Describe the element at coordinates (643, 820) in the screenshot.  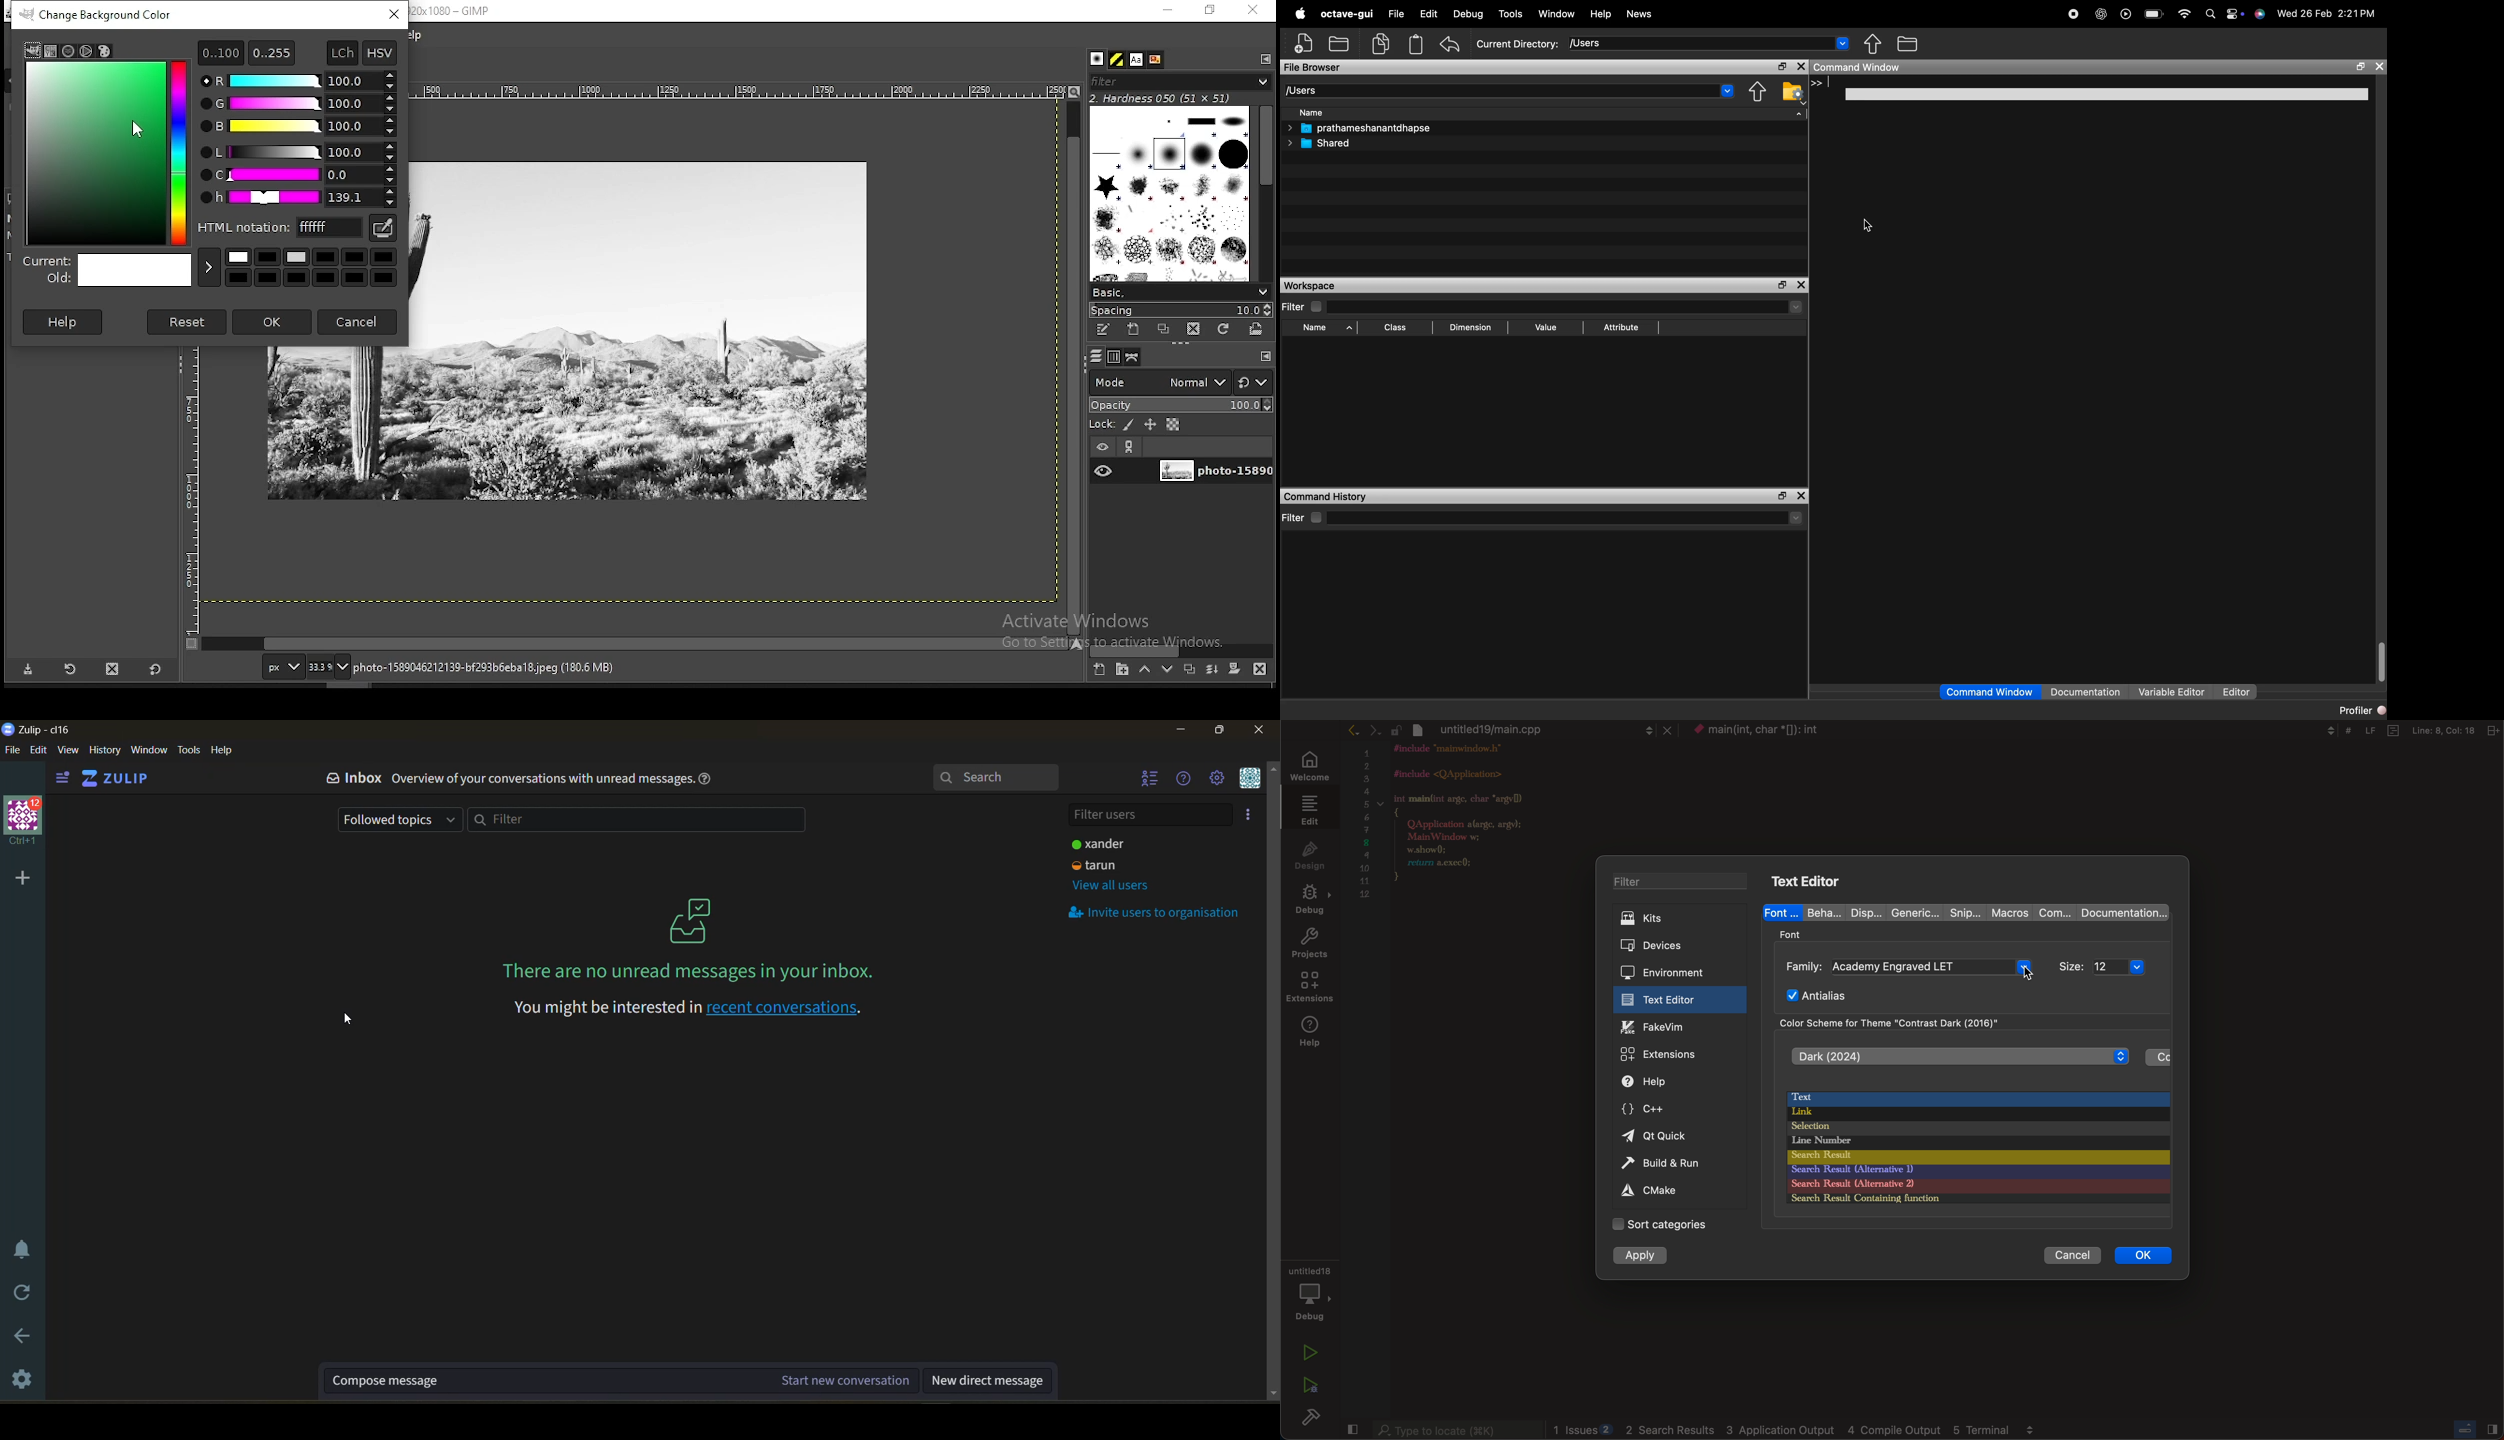
I see `filter` at that location.